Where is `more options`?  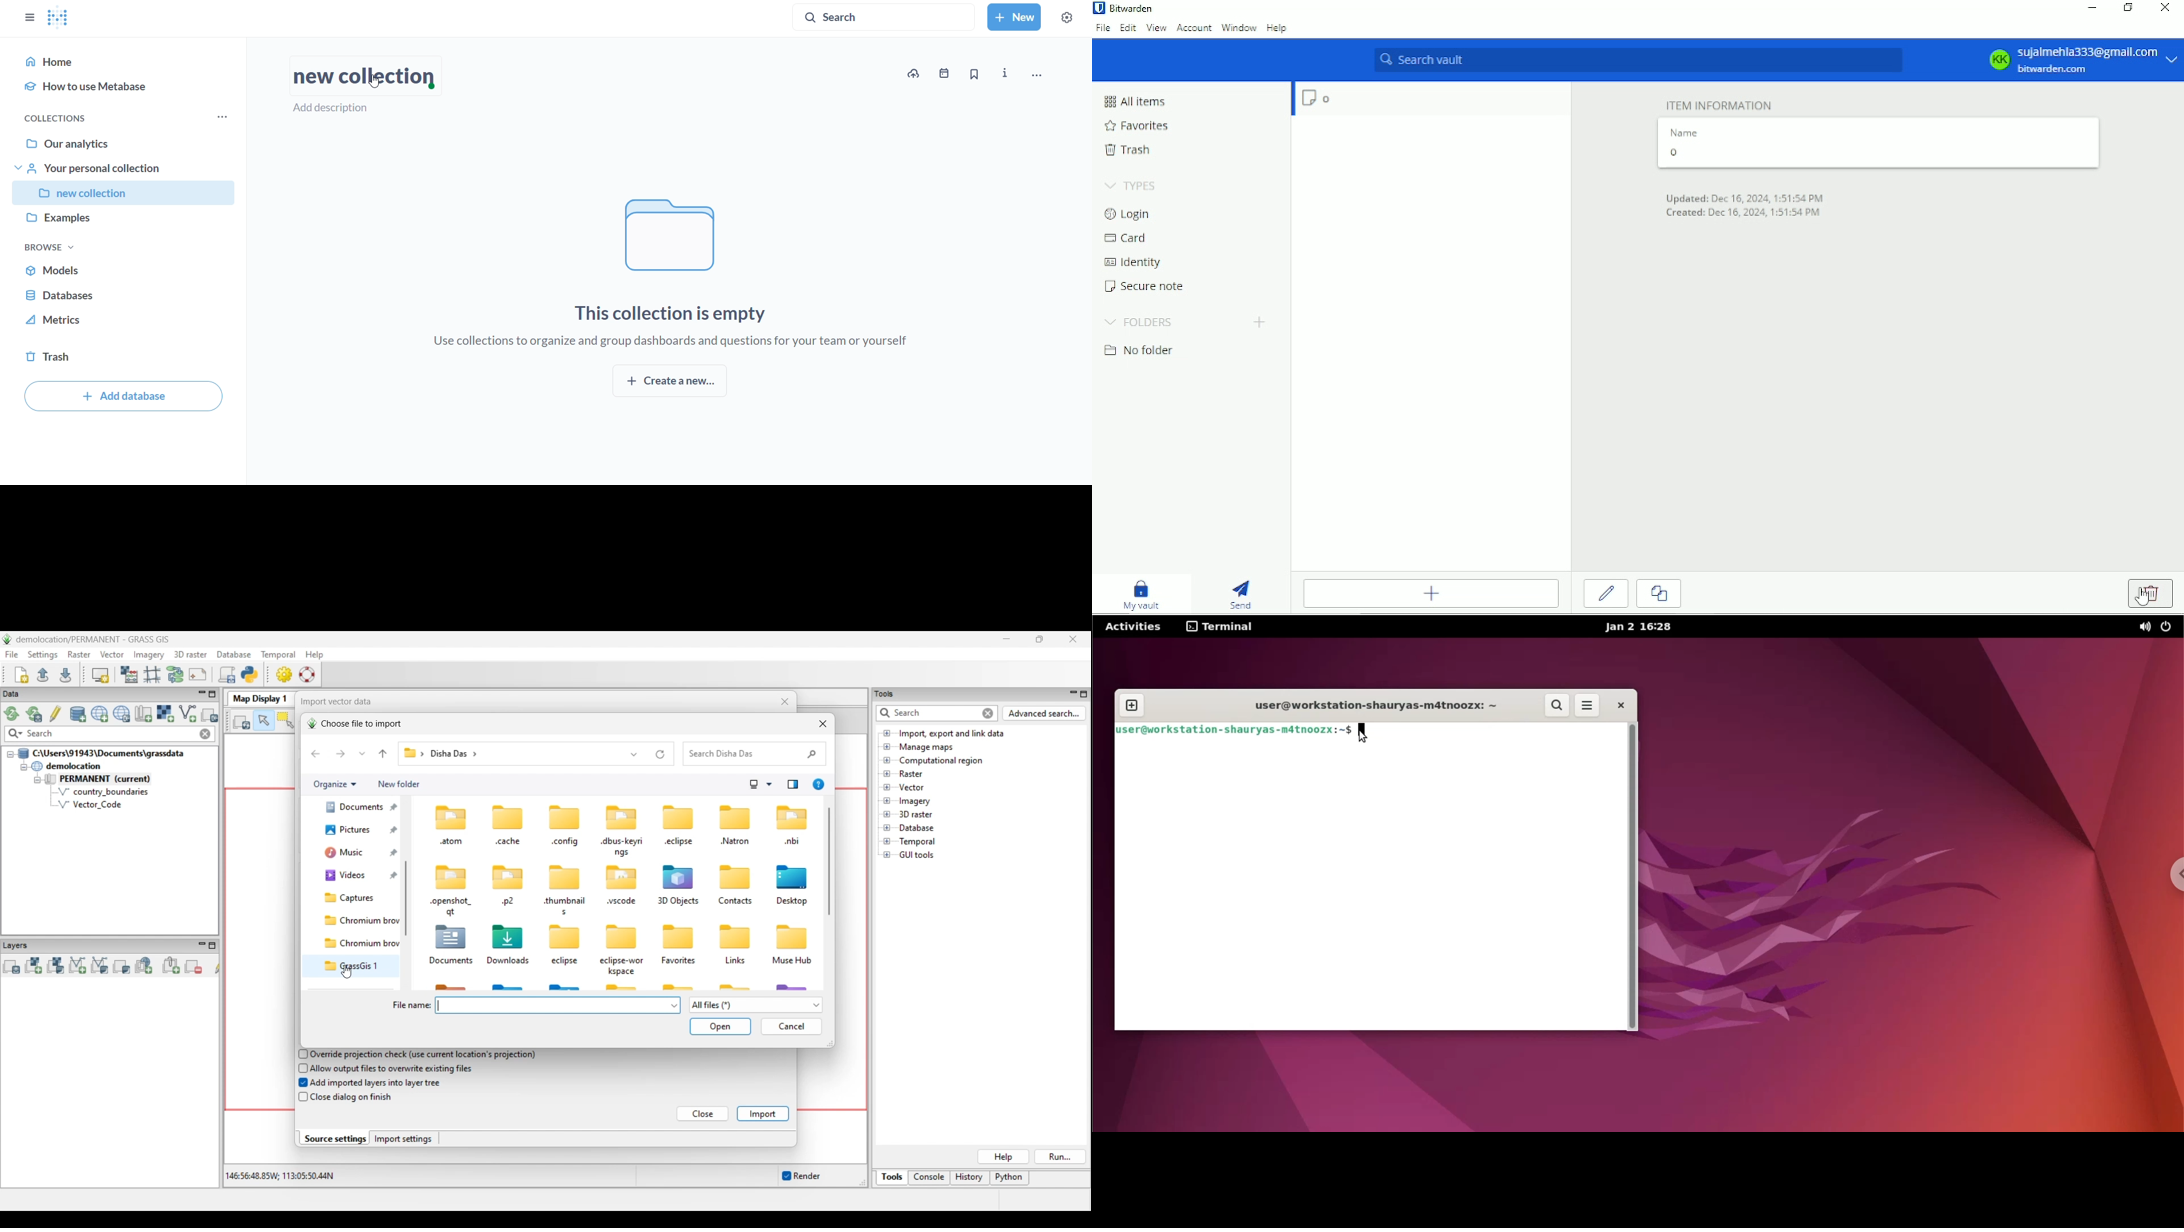
more options is located at coordinates (1586, 706).